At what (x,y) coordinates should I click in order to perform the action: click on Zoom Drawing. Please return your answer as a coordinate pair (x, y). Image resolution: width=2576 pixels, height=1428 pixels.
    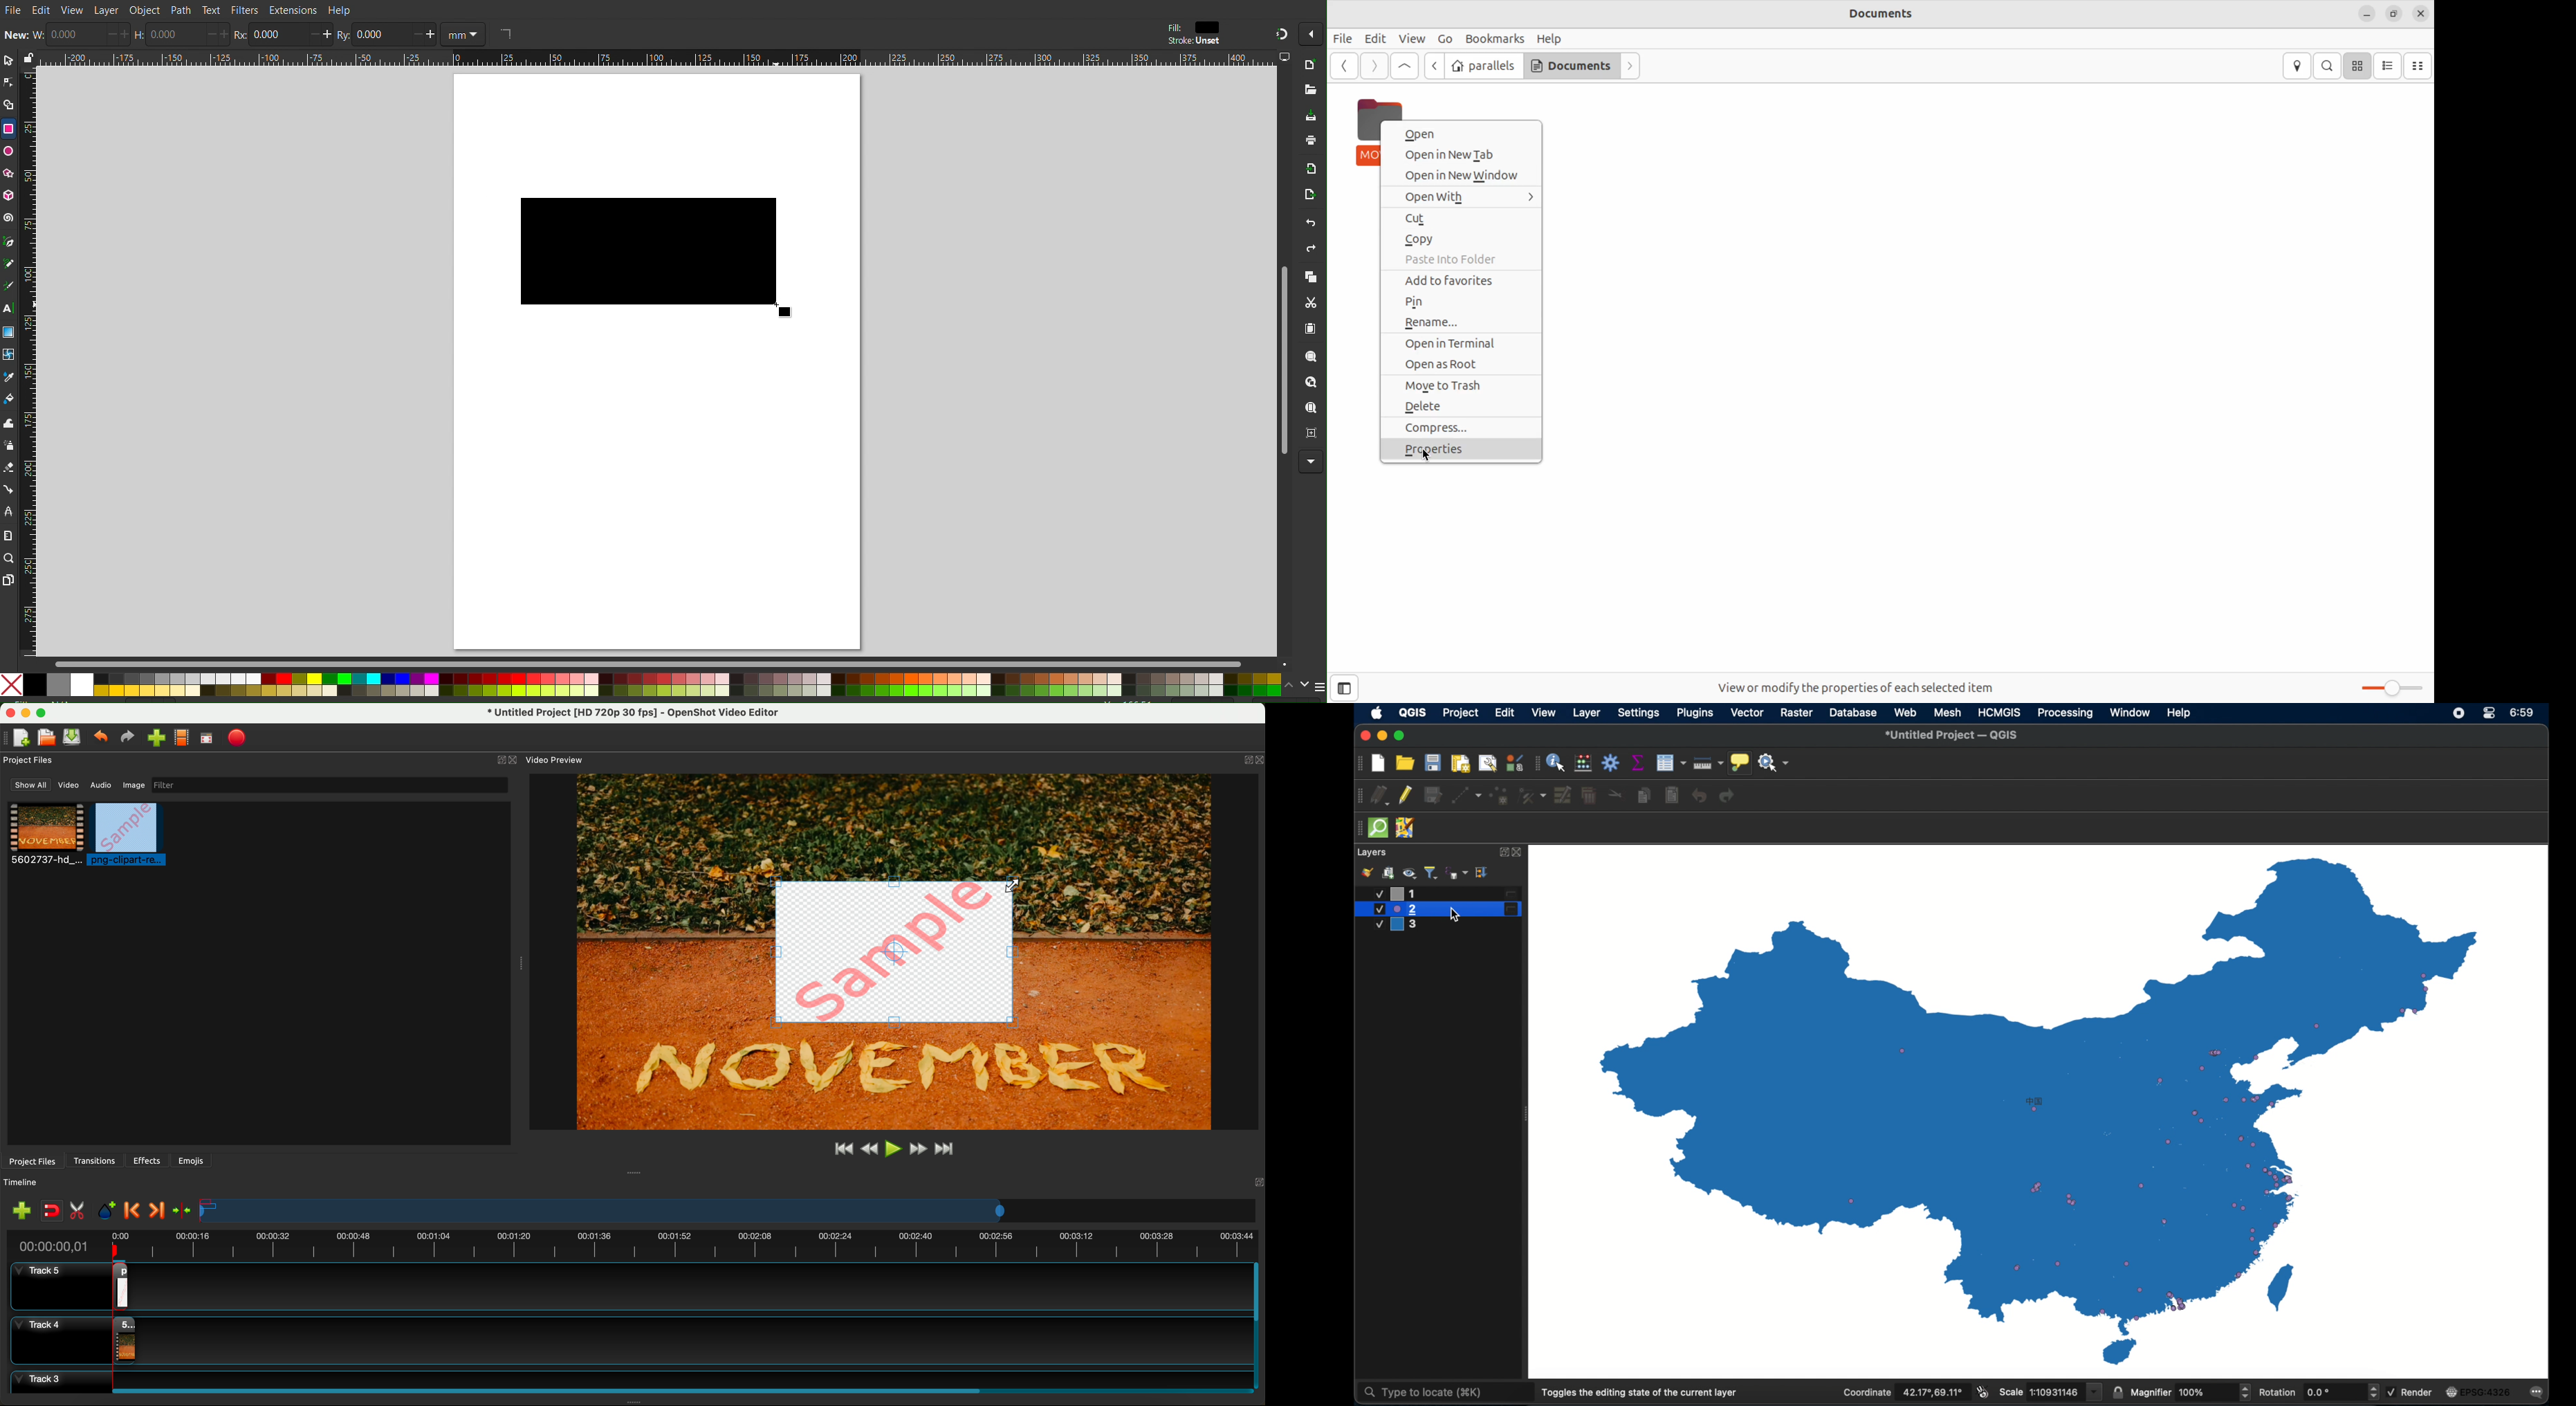
    Looking at the image, I should click on (1313, 385).